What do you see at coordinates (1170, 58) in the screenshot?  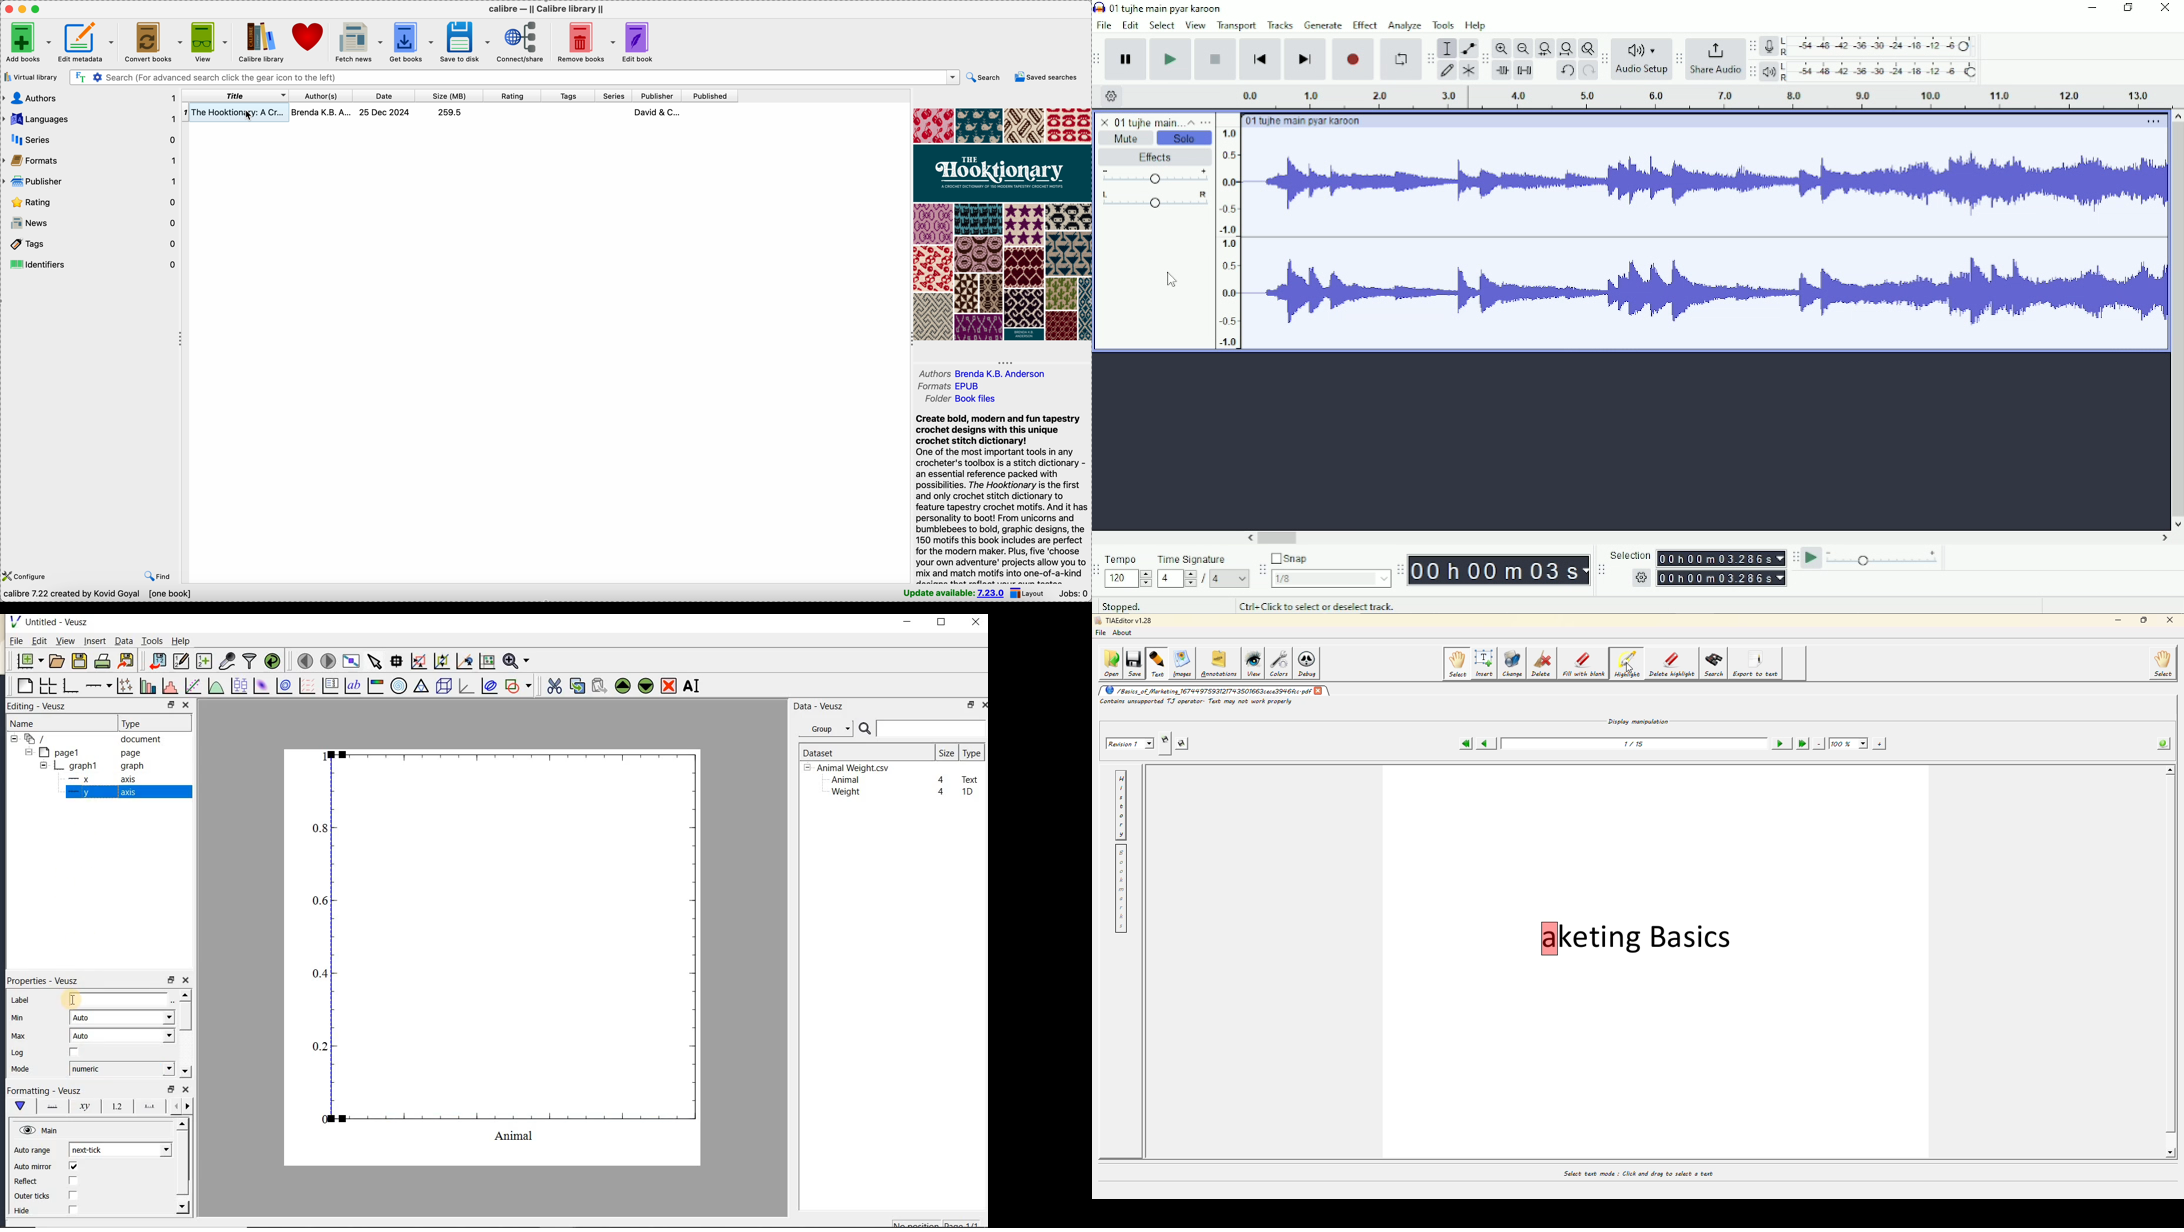 I see `Play` at bounding box center [1170, 58].